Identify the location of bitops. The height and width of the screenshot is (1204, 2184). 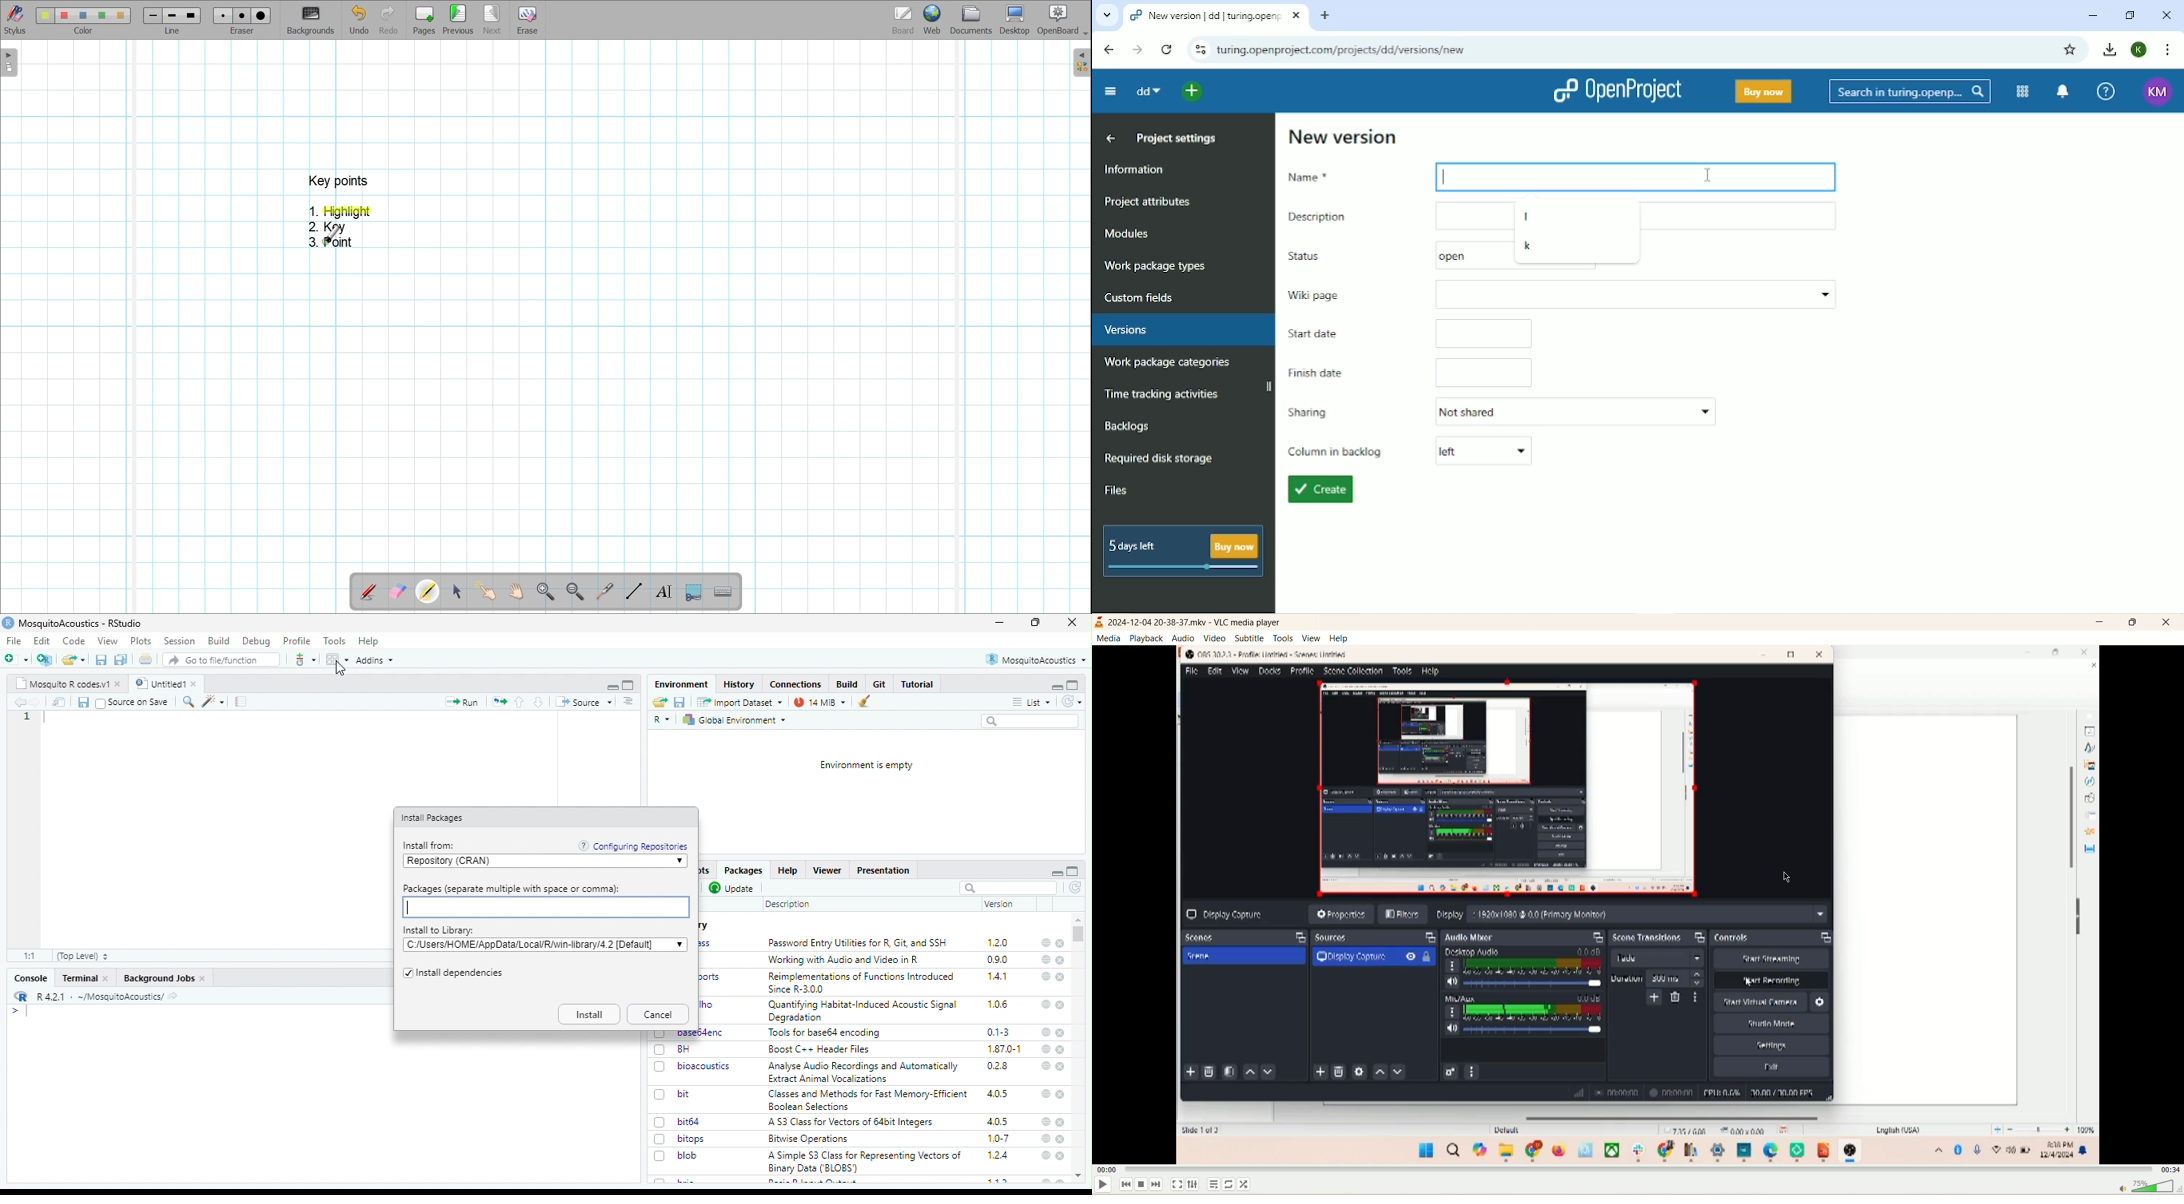
(692, 1139).